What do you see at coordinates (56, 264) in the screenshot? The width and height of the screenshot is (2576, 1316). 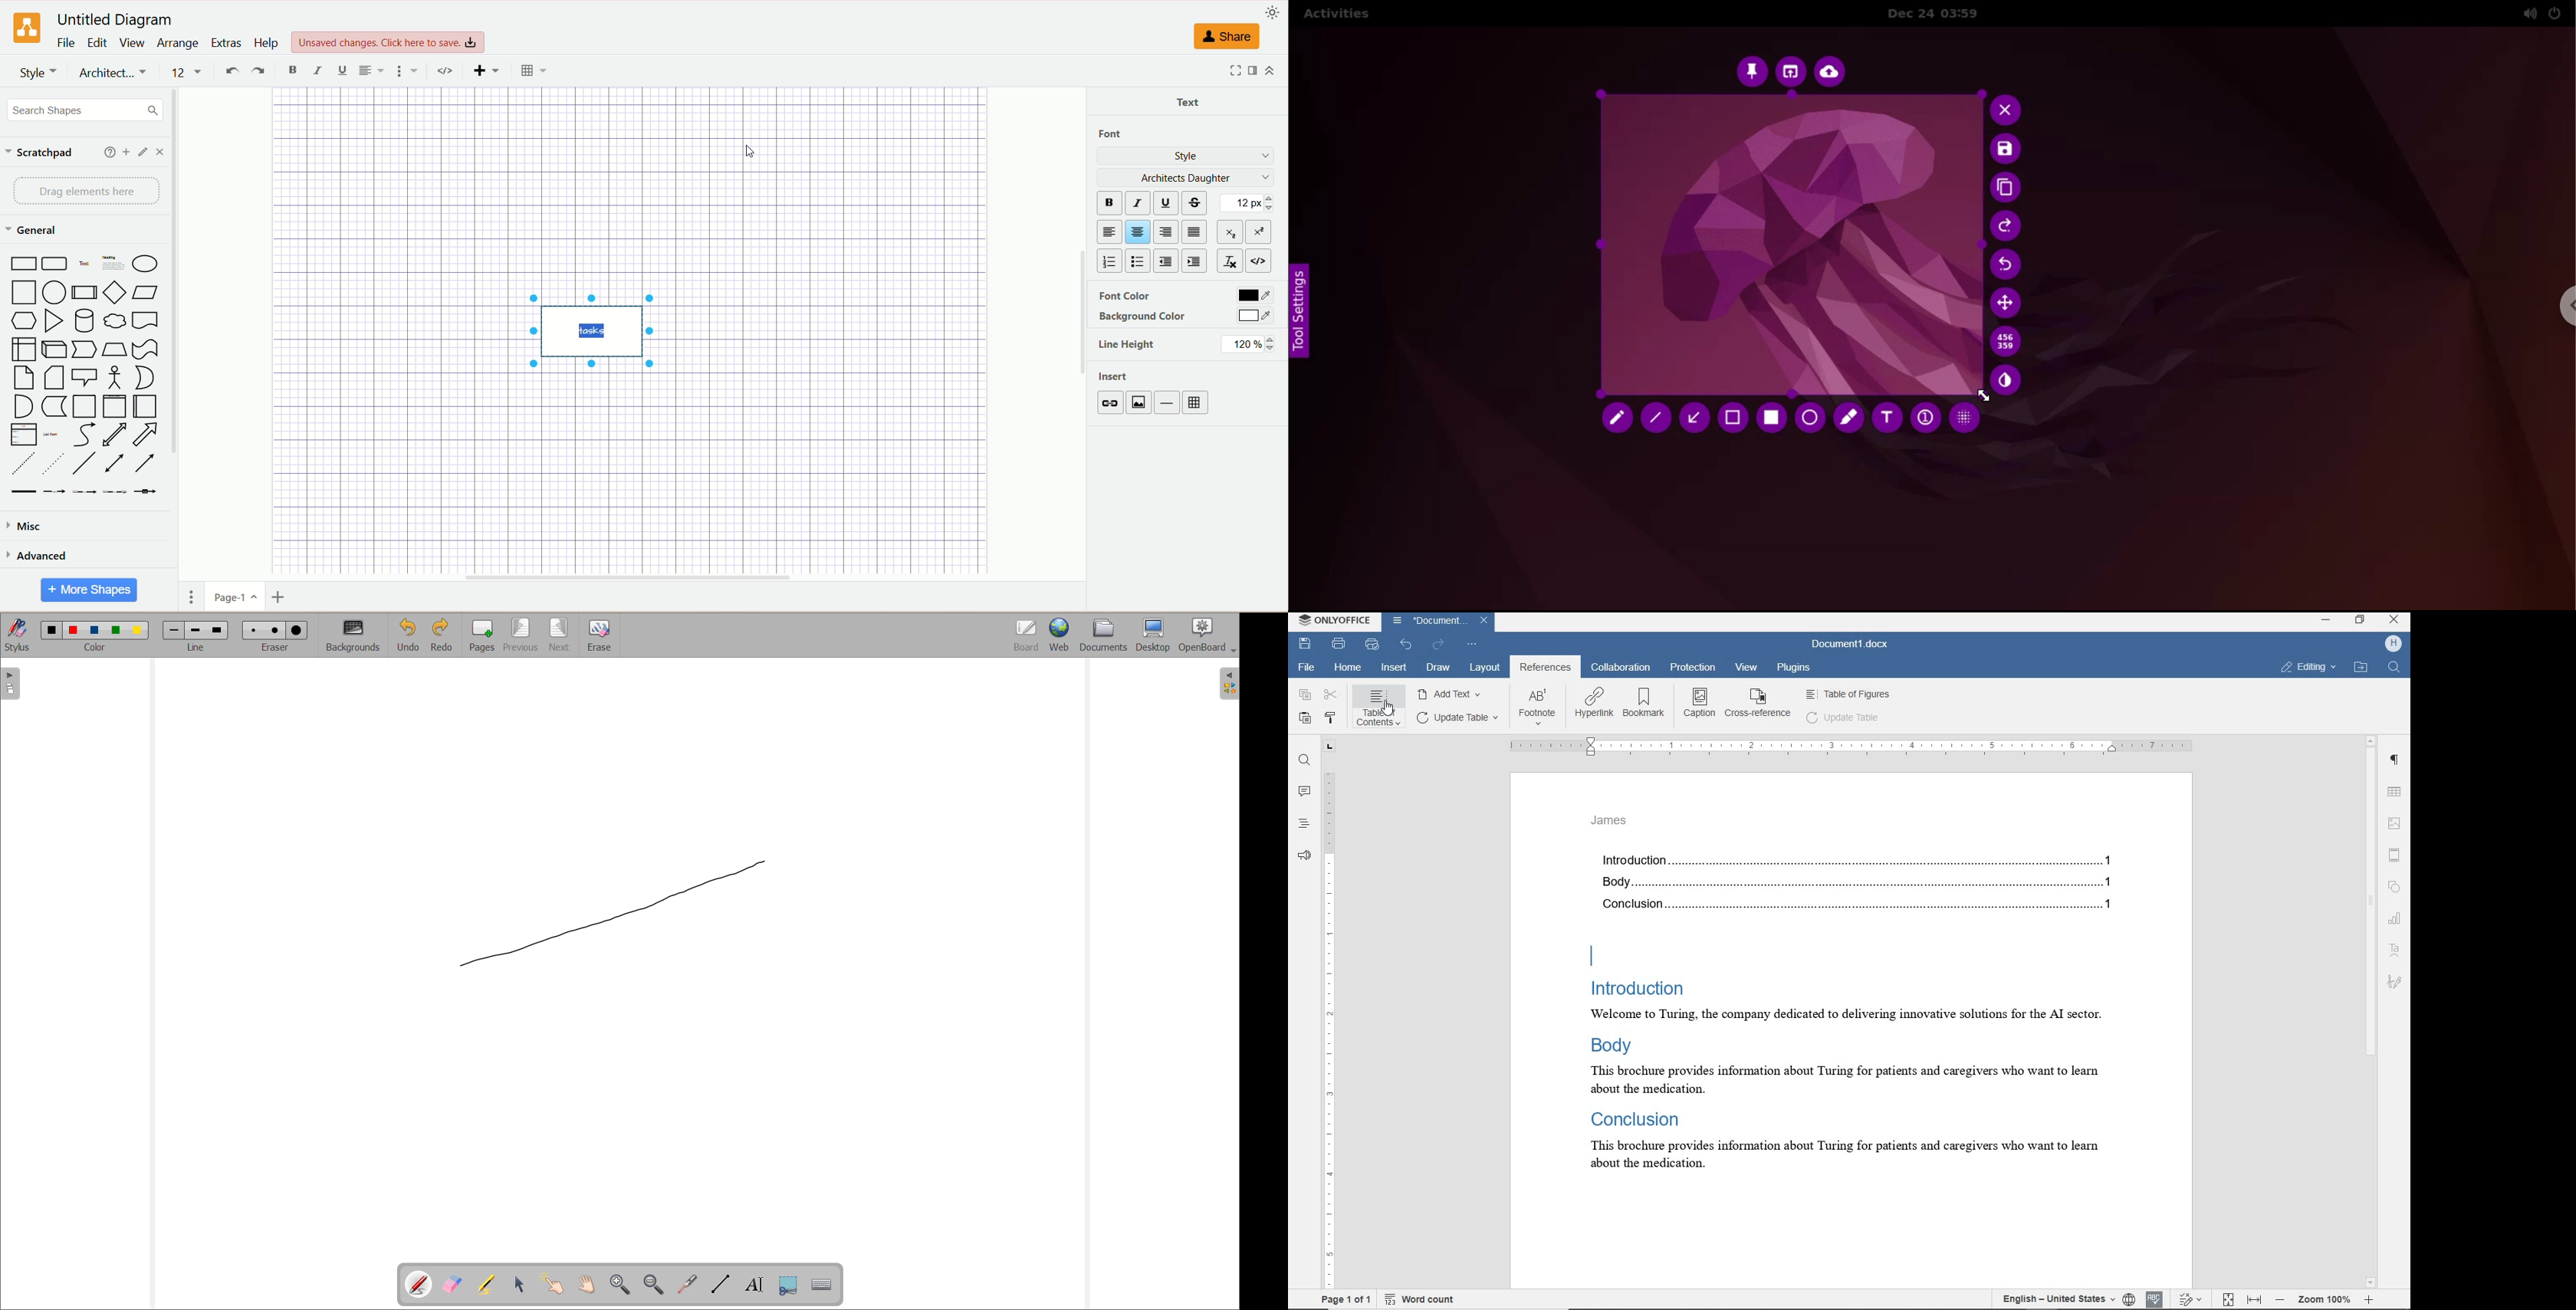 I see `Curved Rectangle` at bounding box center [56, 264].